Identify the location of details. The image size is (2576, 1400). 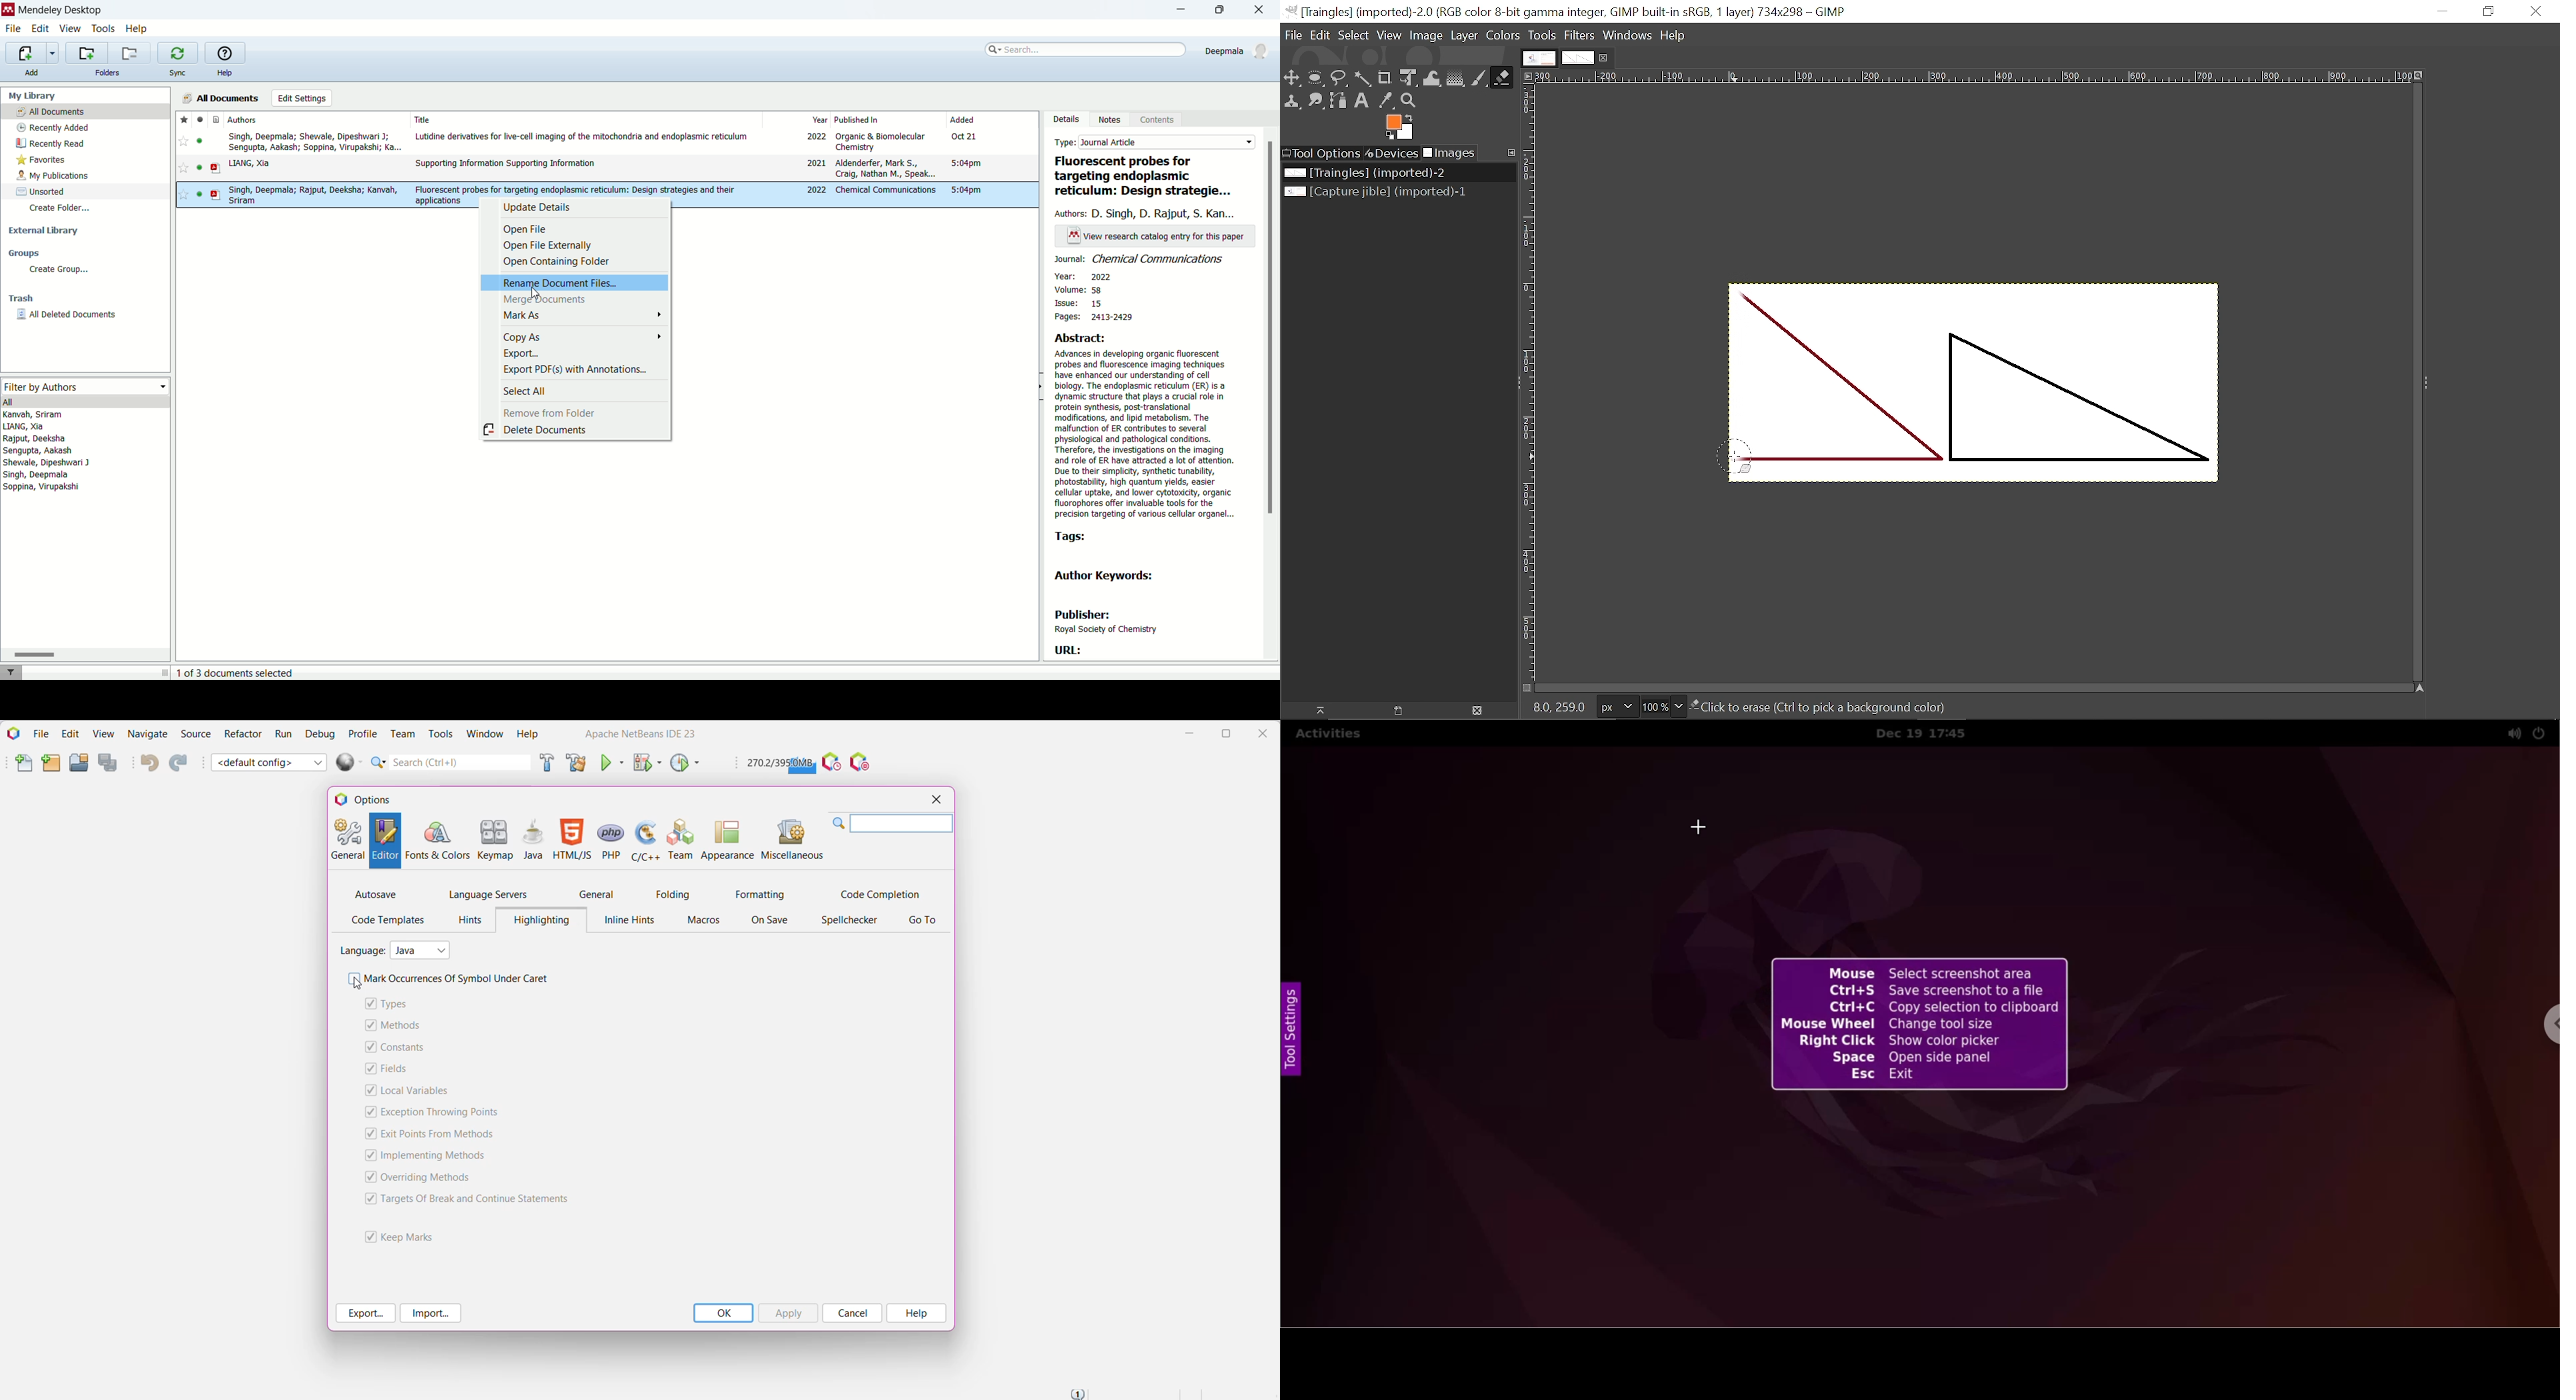
(1066, 119).